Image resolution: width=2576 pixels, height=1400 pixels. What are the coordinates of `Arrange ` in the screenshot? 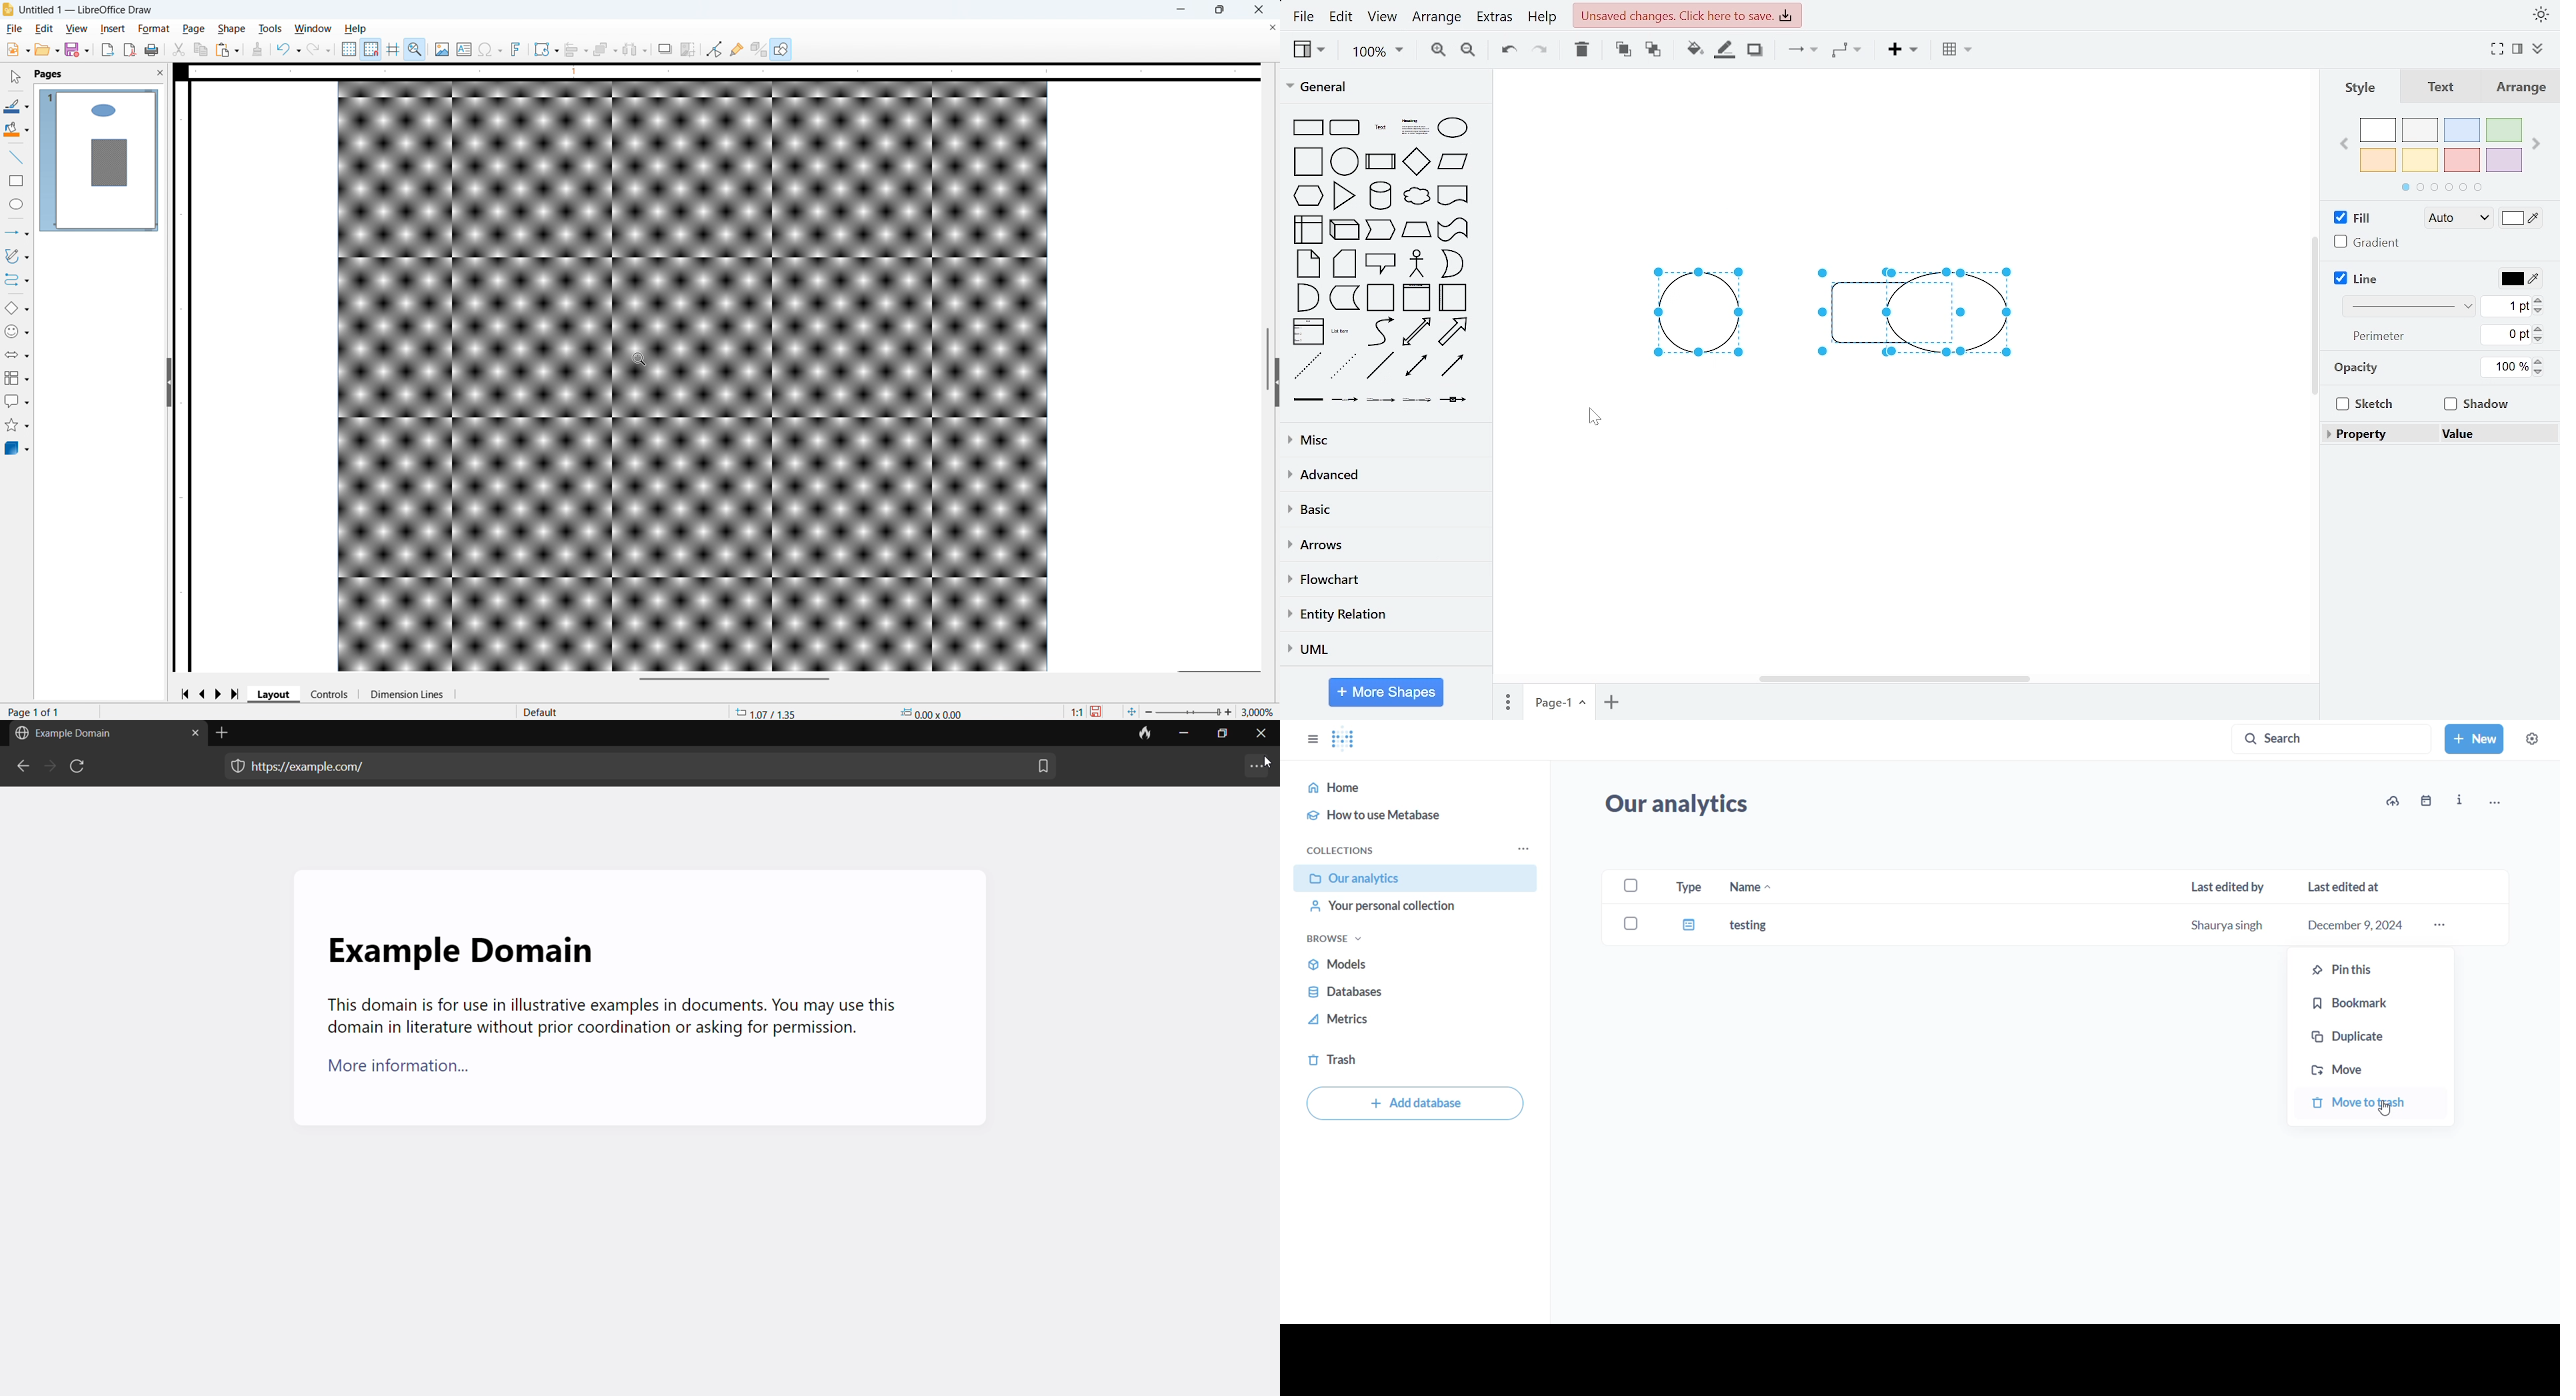 It's located at (605, 50).